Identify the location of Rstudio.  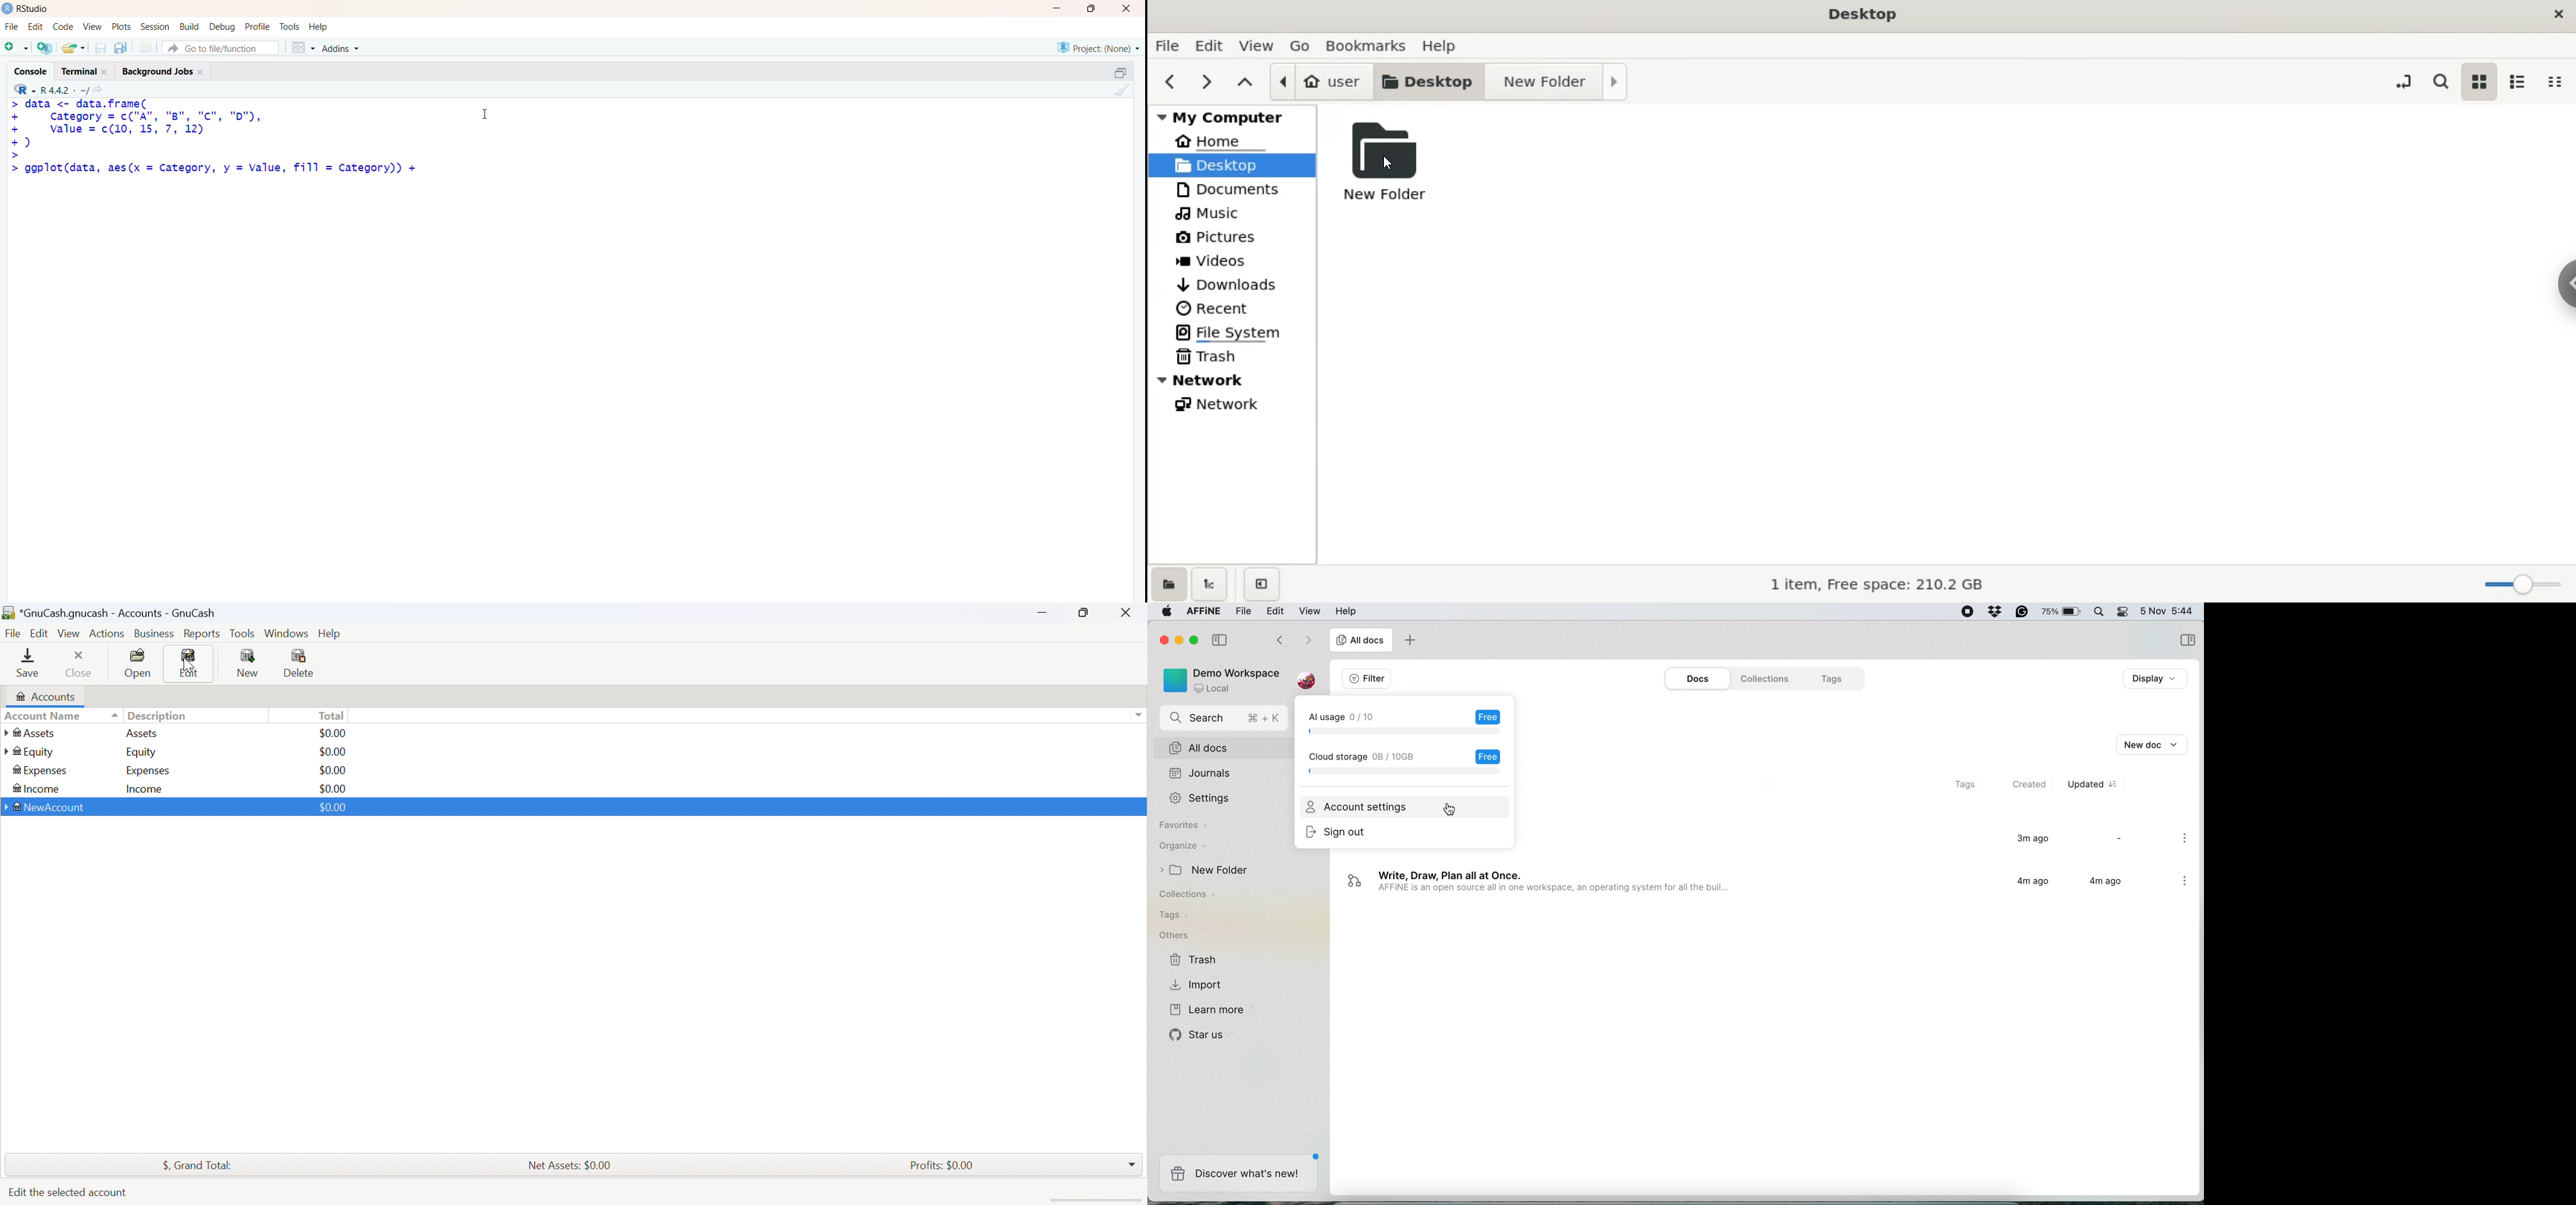
(36, 9).